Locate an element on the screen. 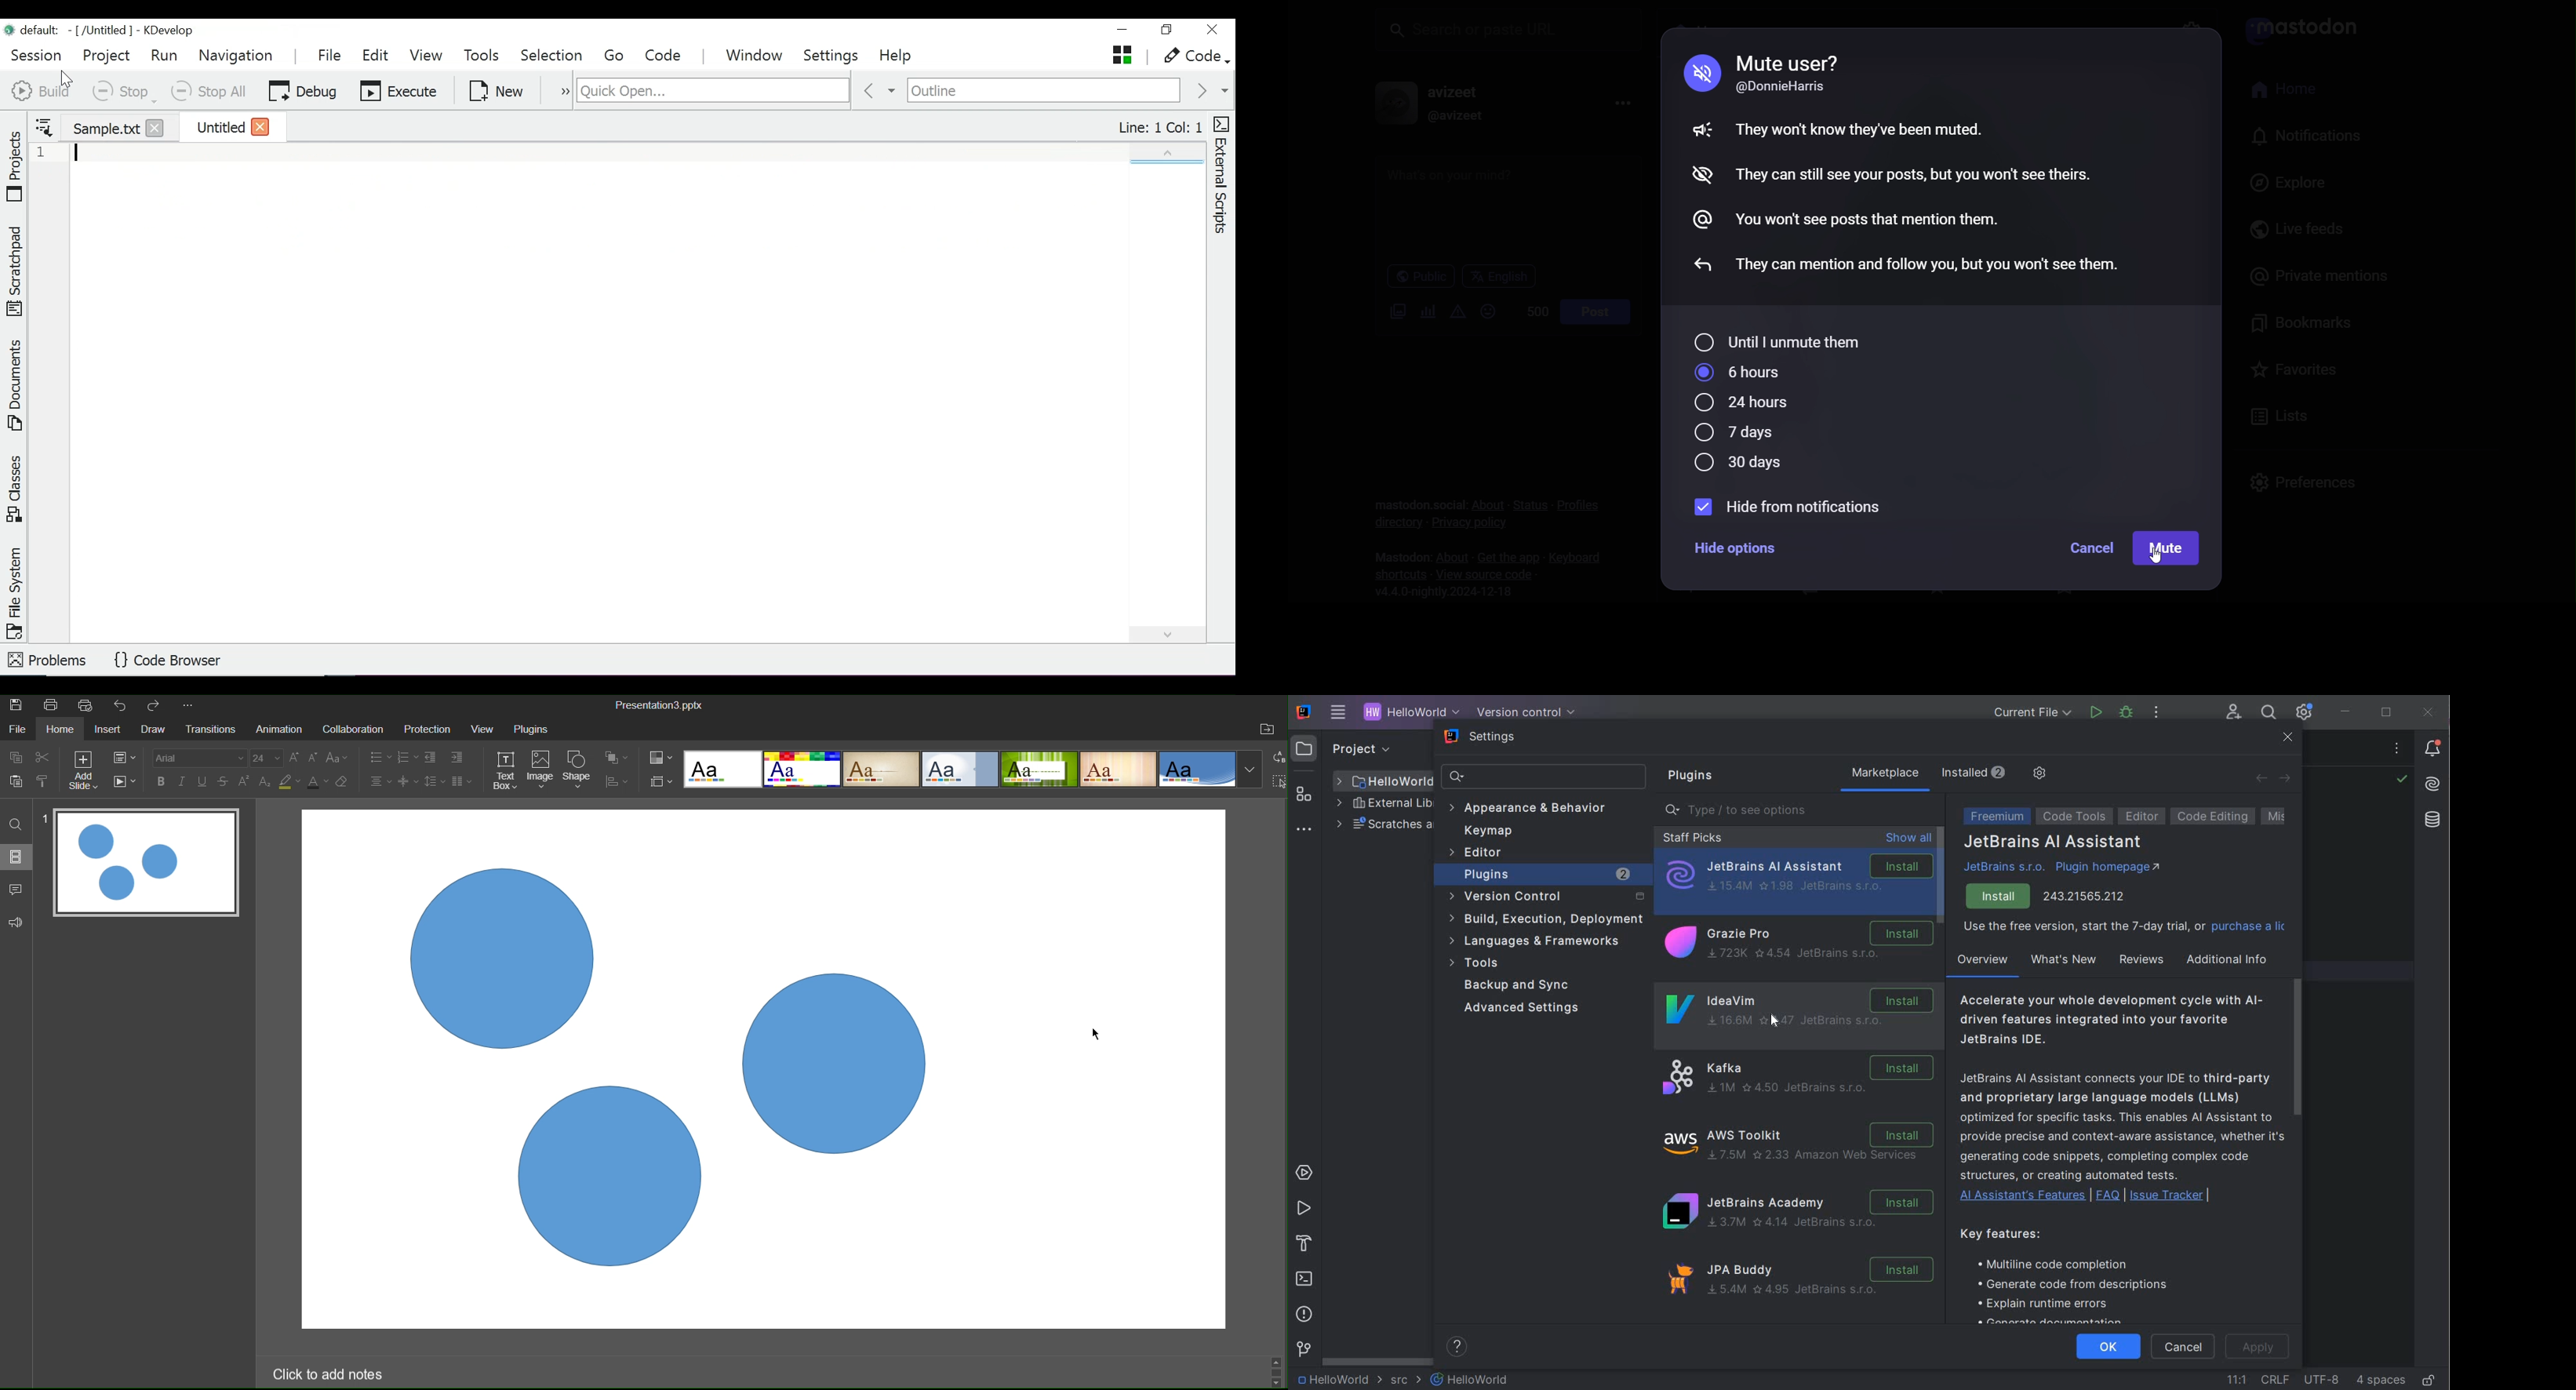 The image size is (2576, 1400). Columns is located at coordinates (464, 782).